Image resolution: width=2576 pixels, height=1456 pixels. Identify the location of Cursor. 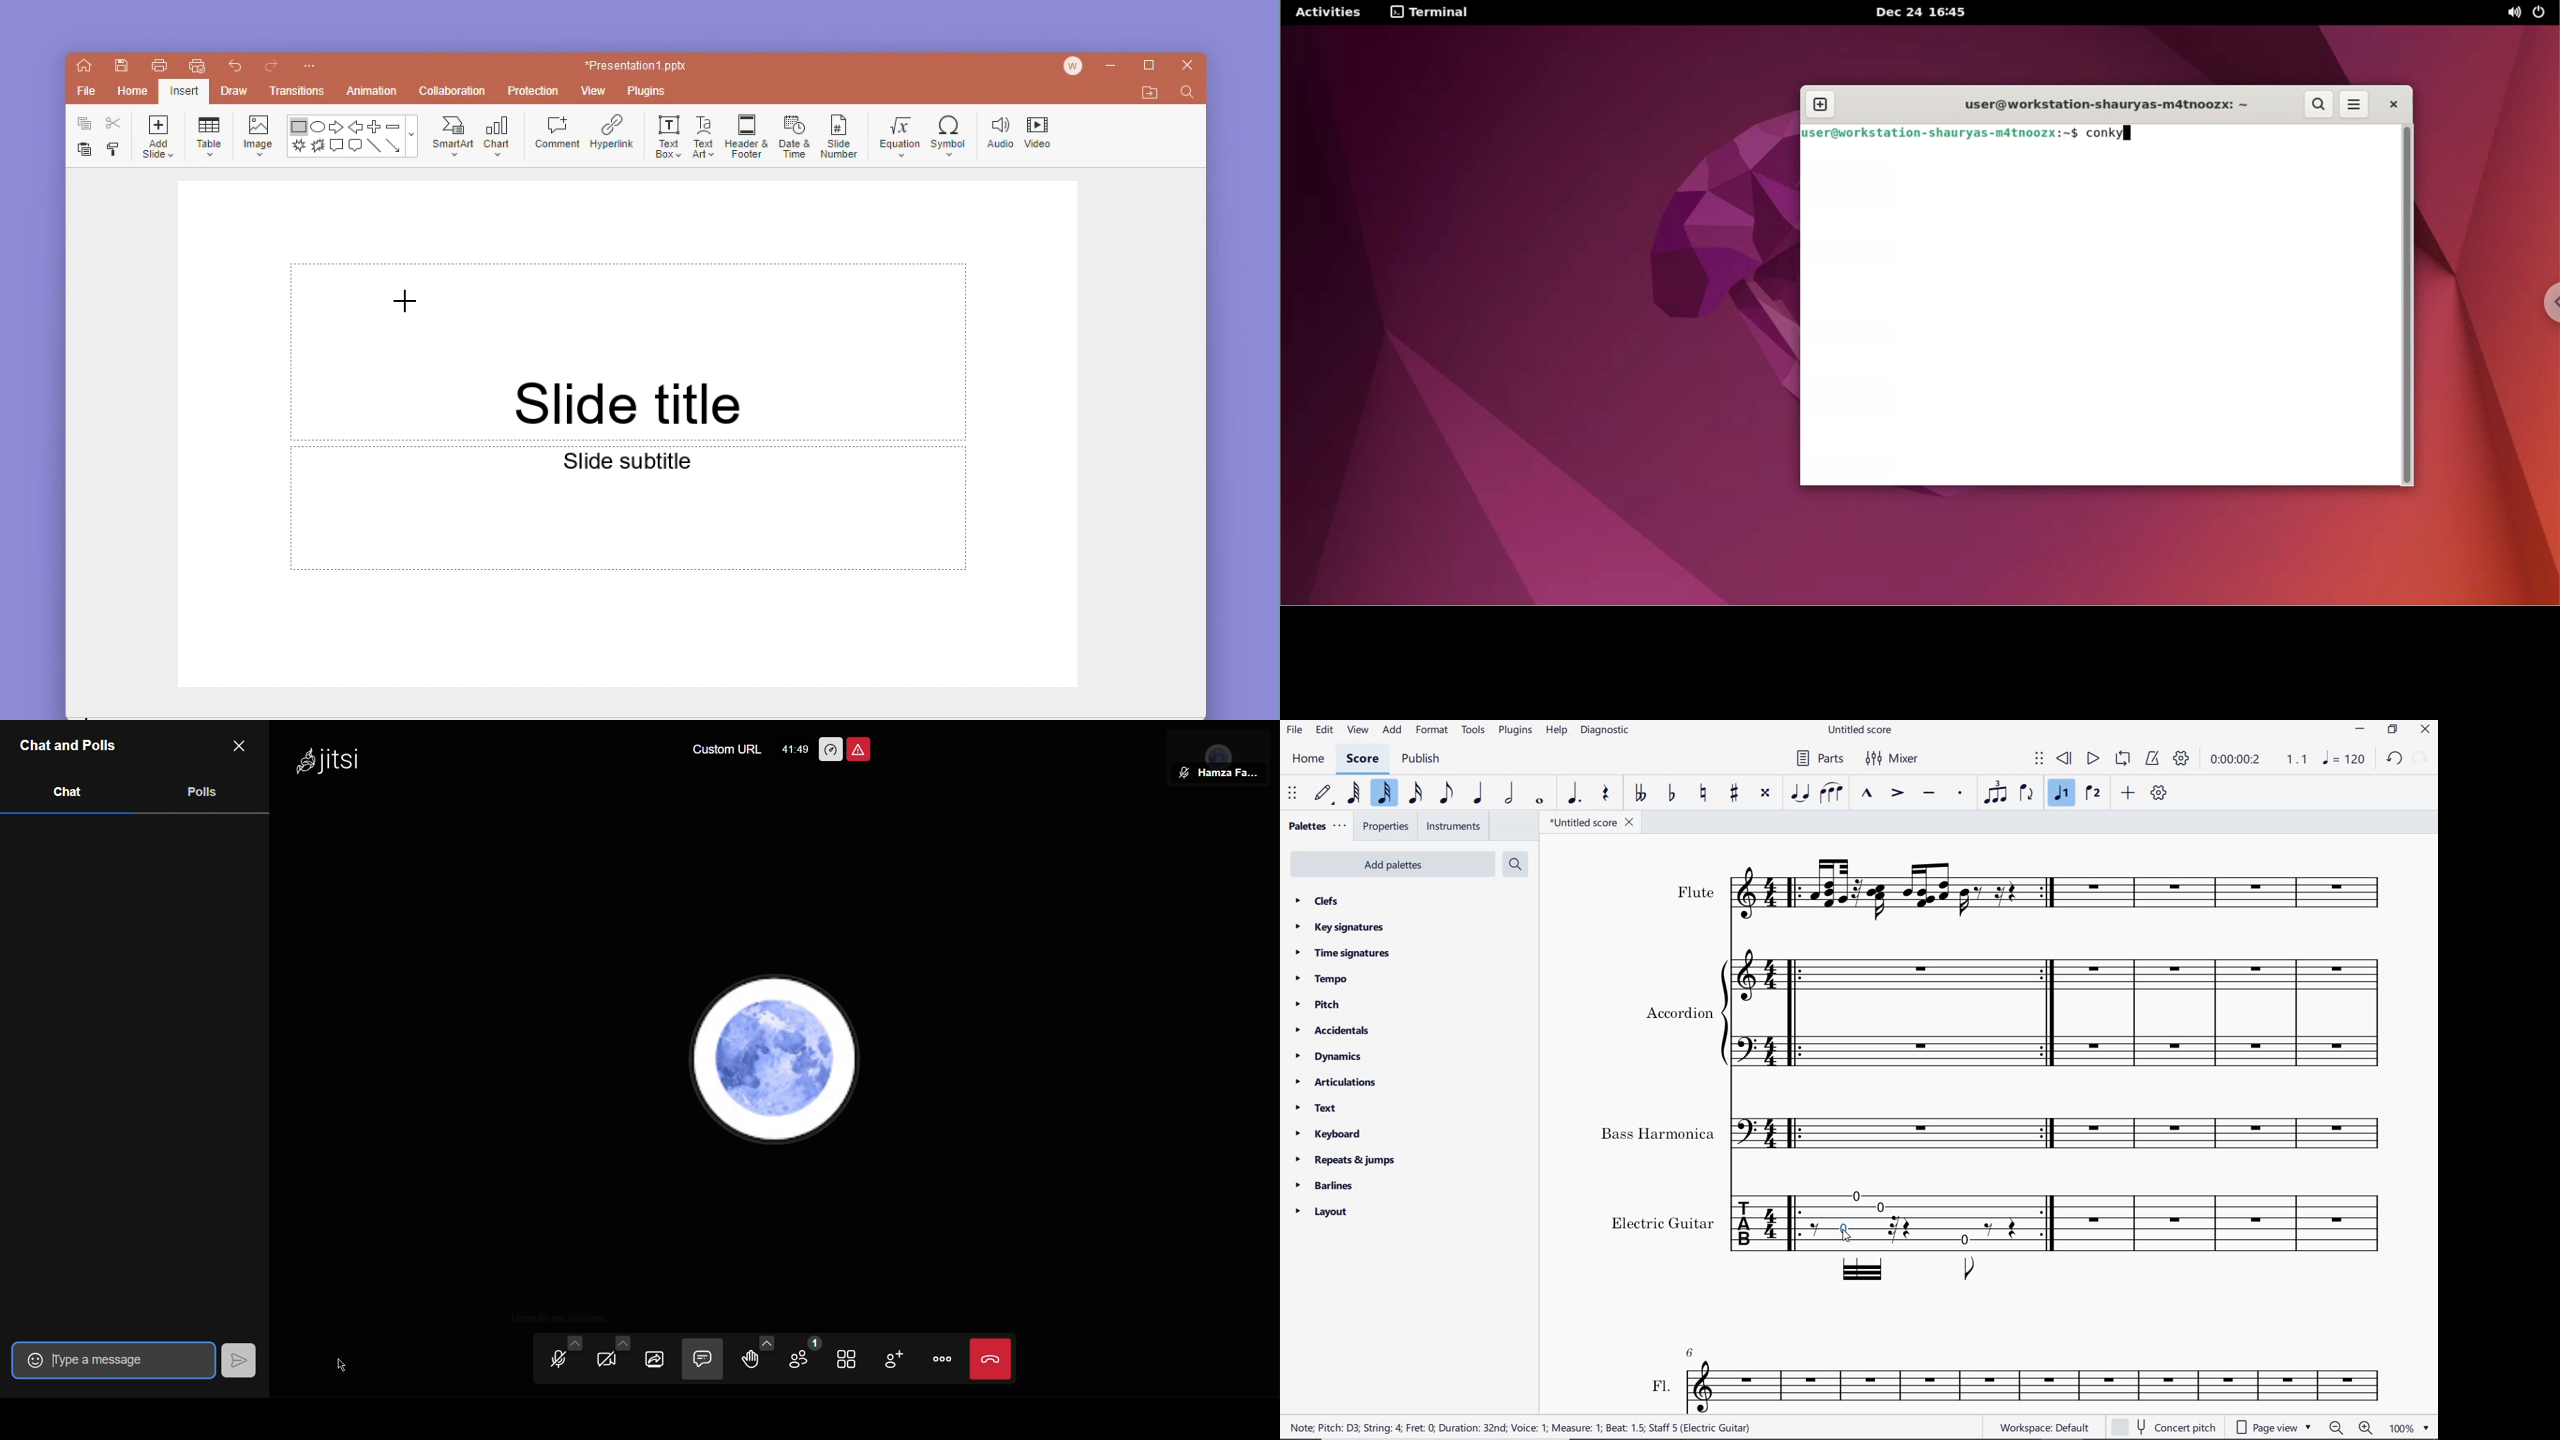
(329, 1366).